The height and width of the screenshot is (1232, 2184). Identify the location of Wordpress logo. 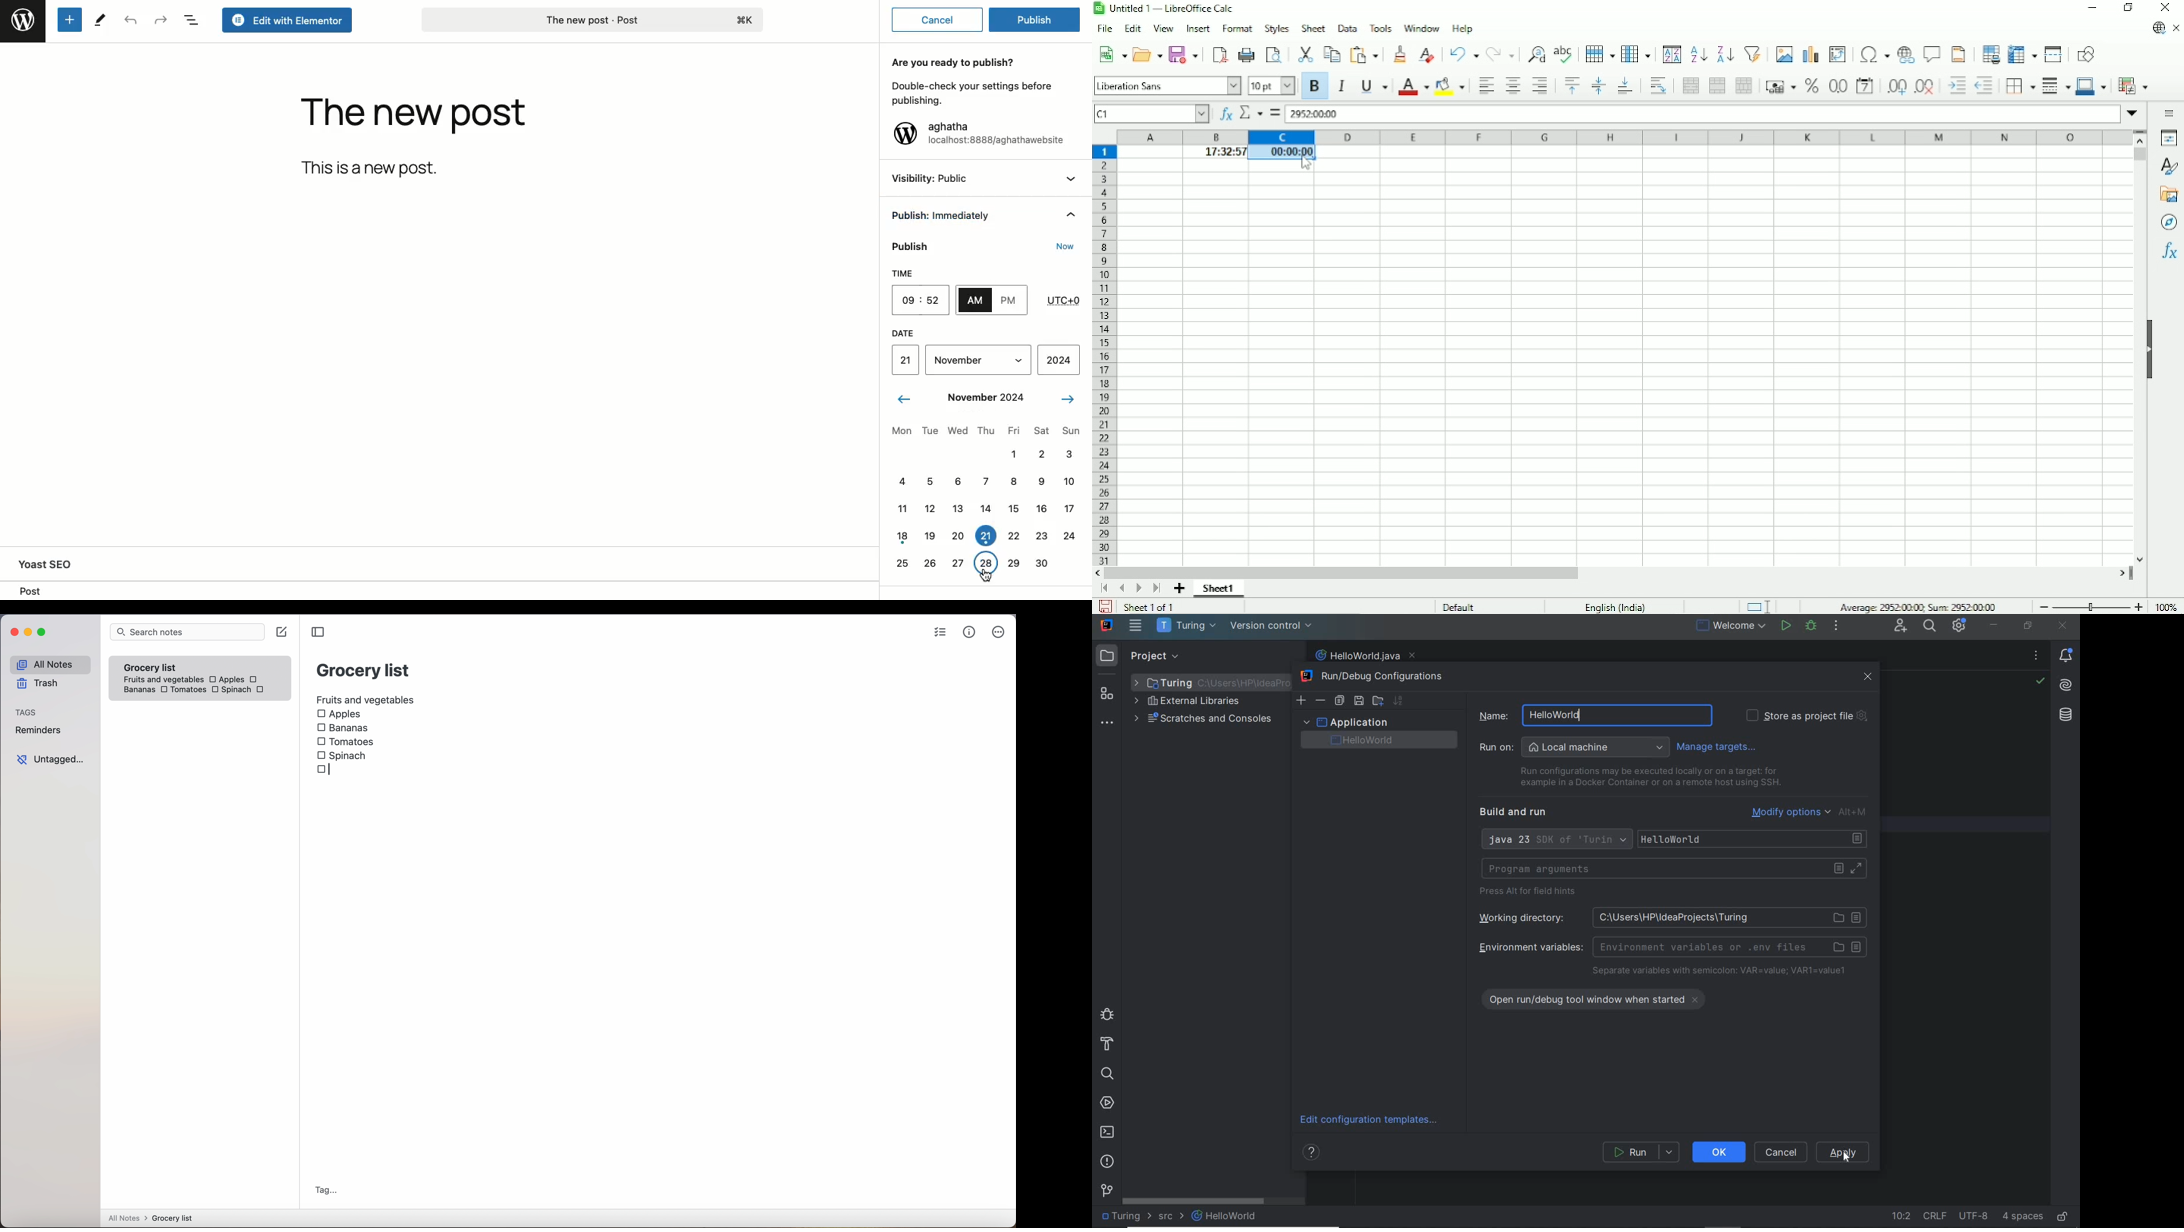
(905, 133).